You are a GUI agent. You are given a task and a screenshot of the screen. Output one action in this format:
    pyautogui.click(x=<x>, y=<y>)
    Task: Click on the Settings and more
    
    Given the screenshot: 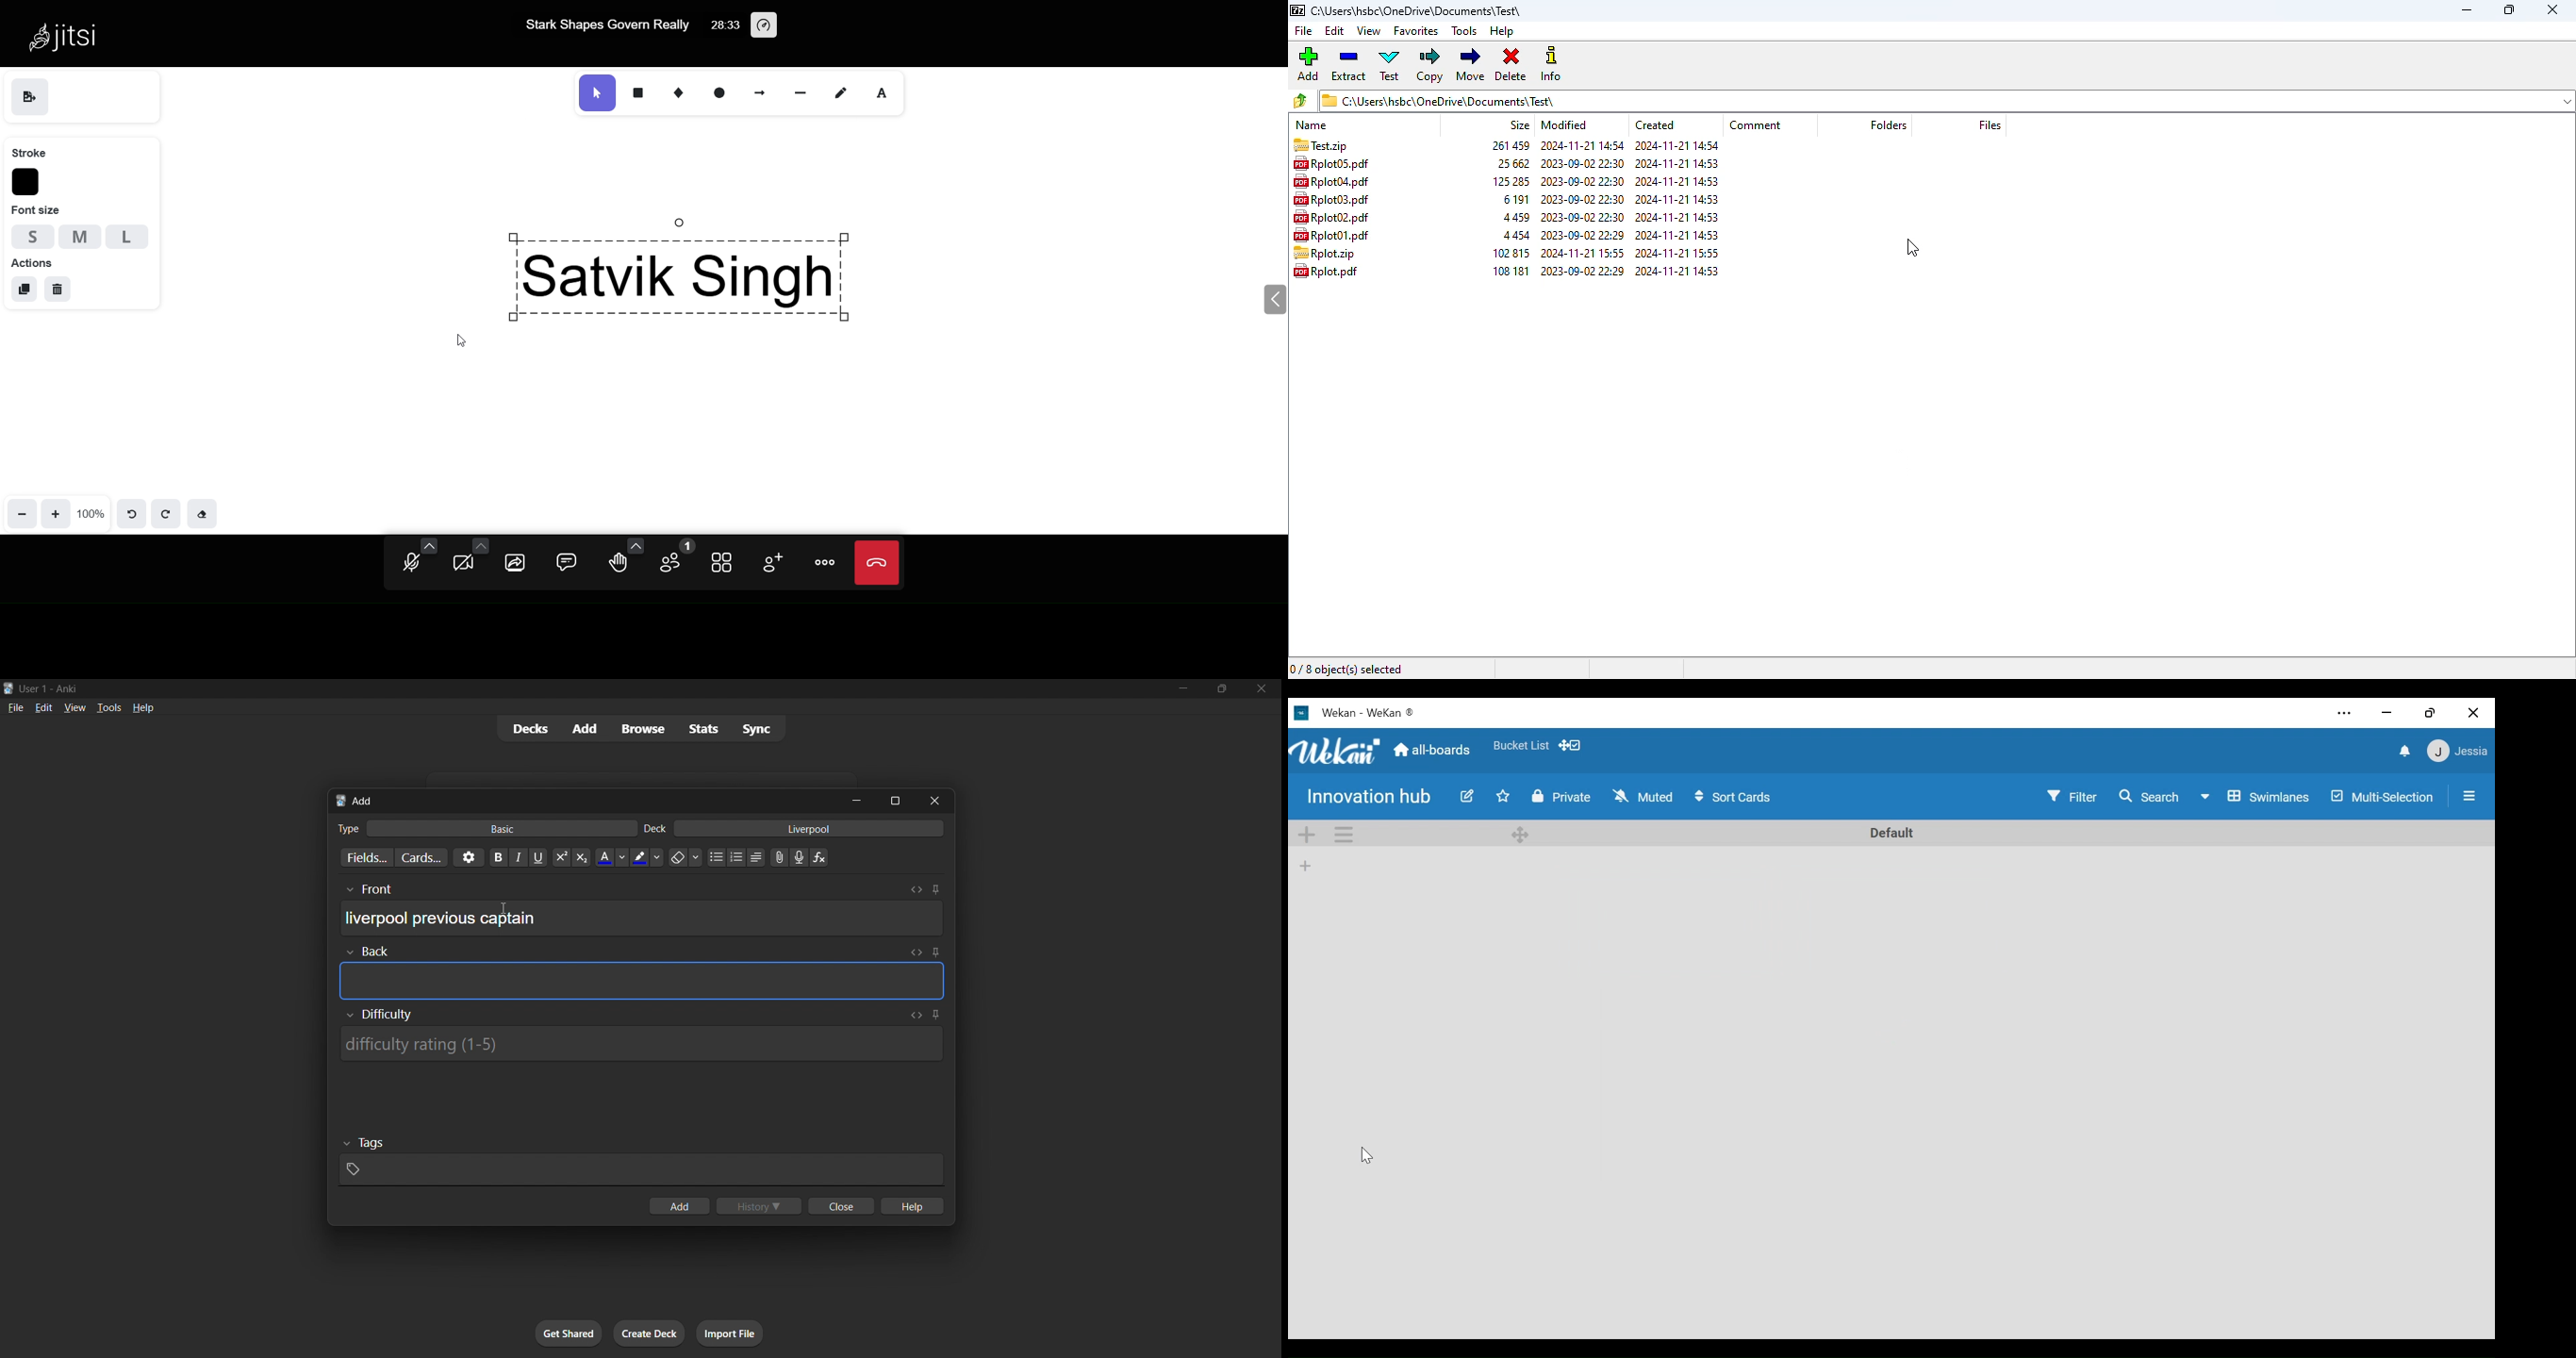 What is the action you would take?
    pyautogui.click(x=2343, y=714)
    